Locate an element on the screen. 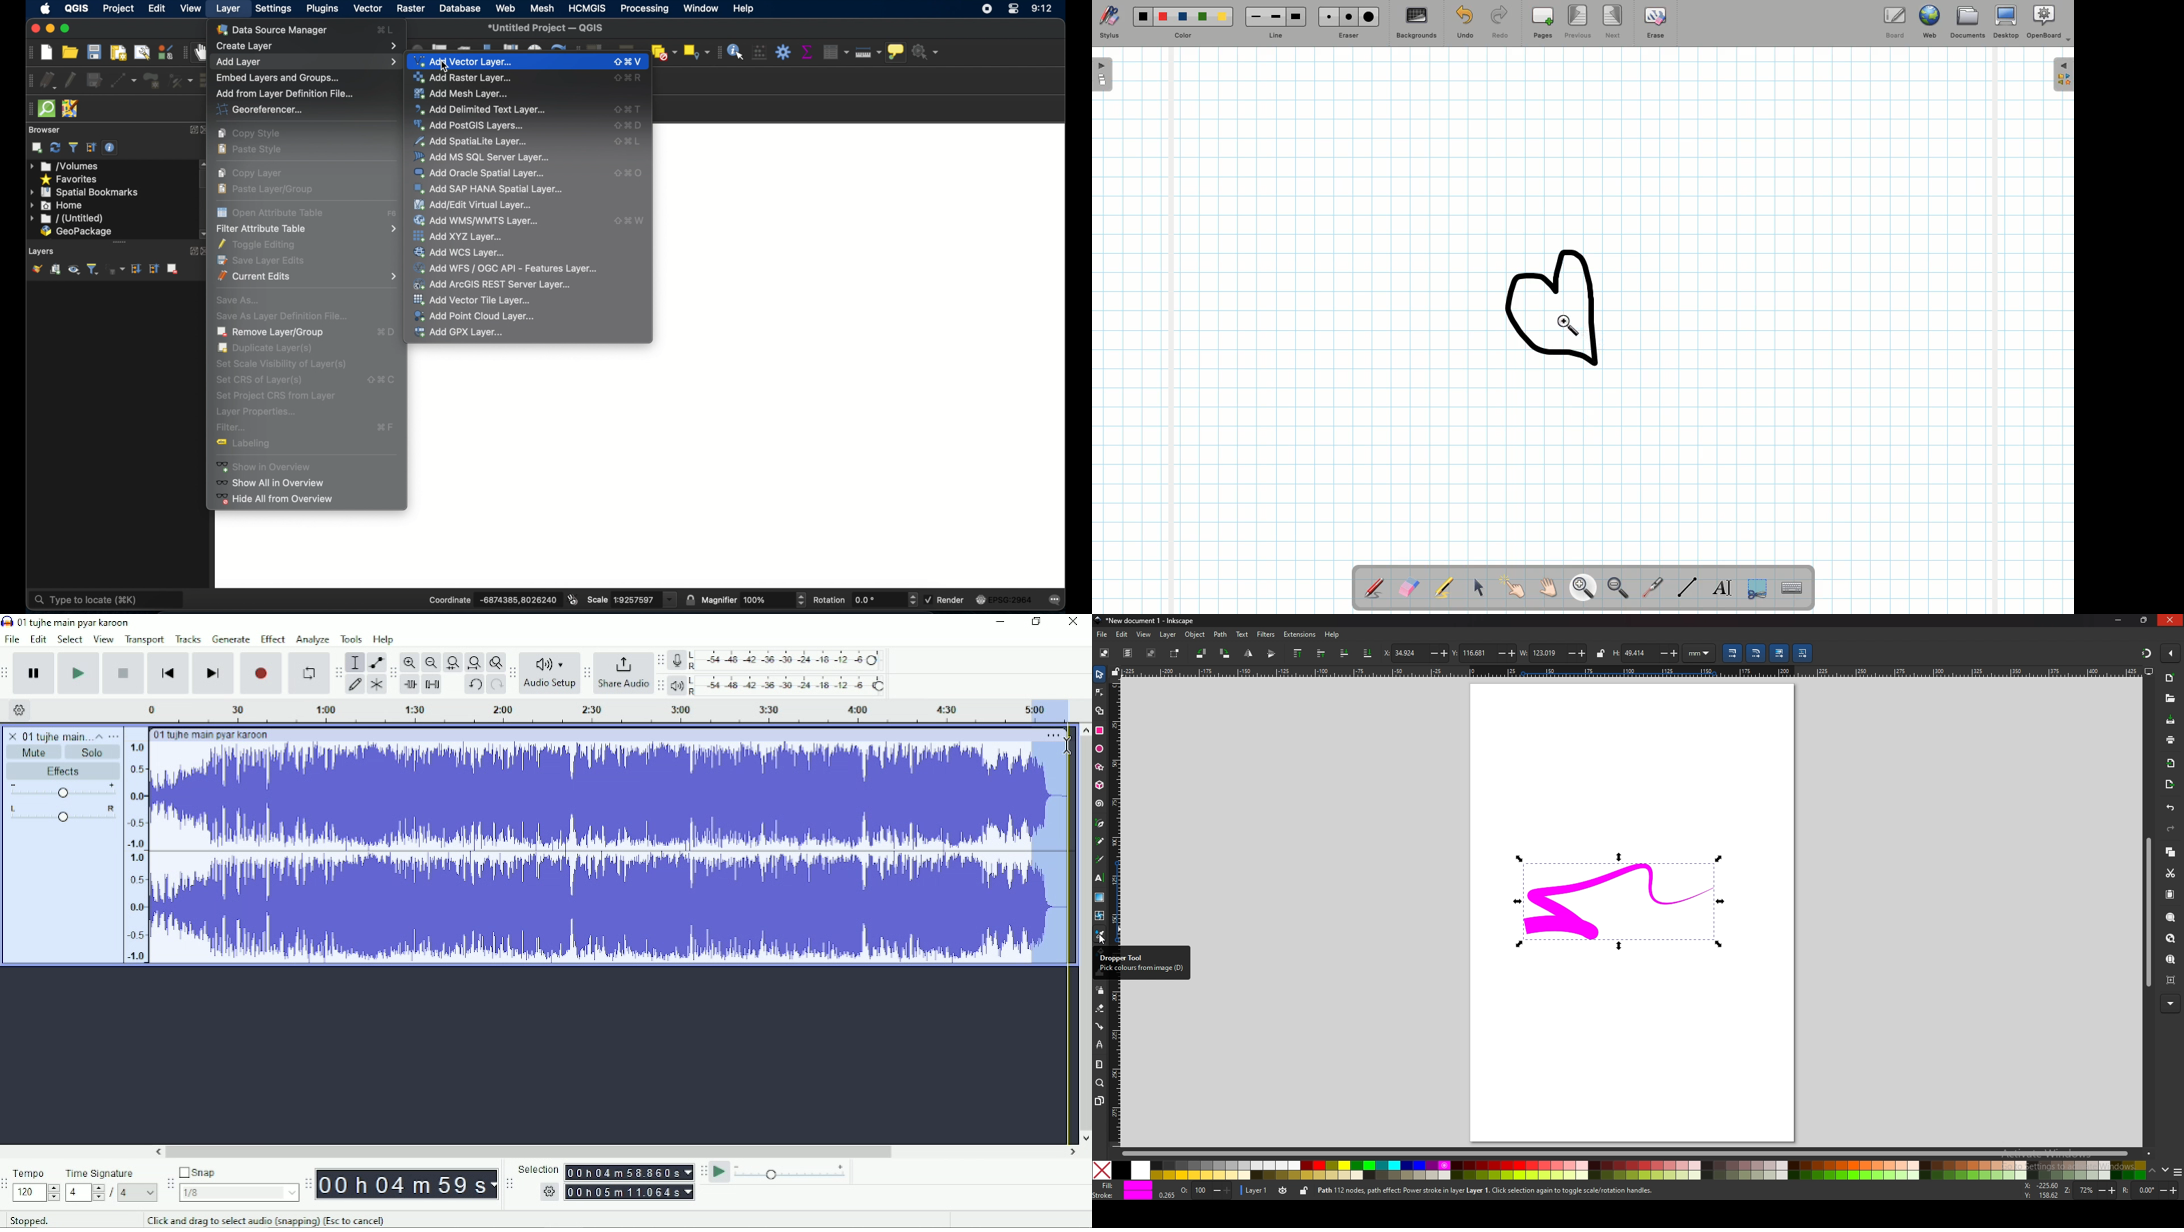 This screenshot has height=1232, width=2184. layer is located at coordinates (1168, 635).